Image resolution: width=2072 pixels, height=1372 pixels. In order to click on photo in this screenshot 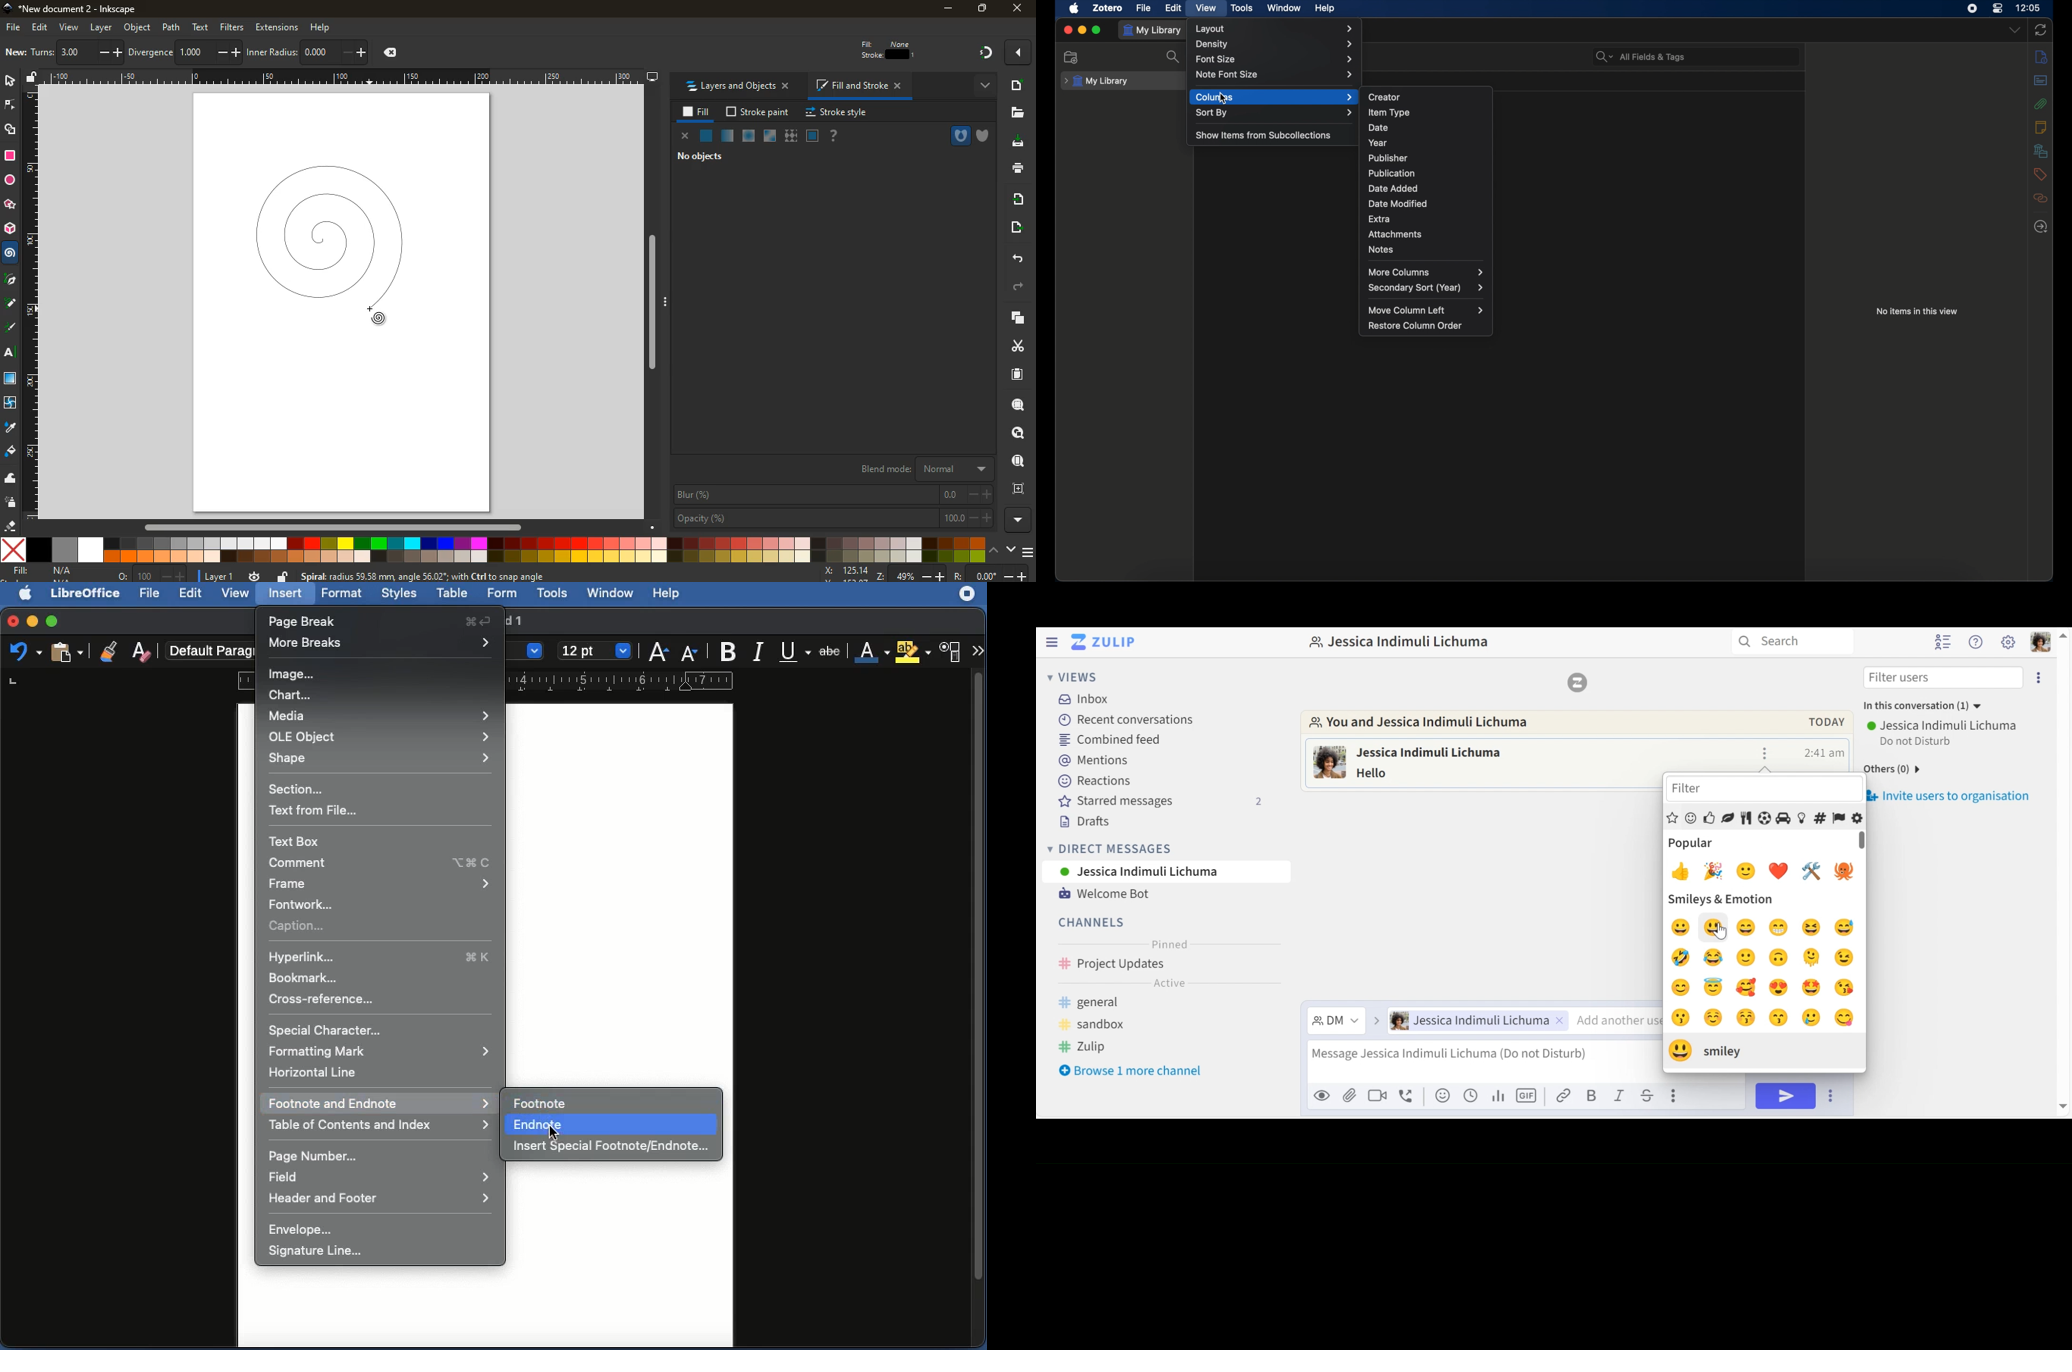, I will do `click(77, 51)`.